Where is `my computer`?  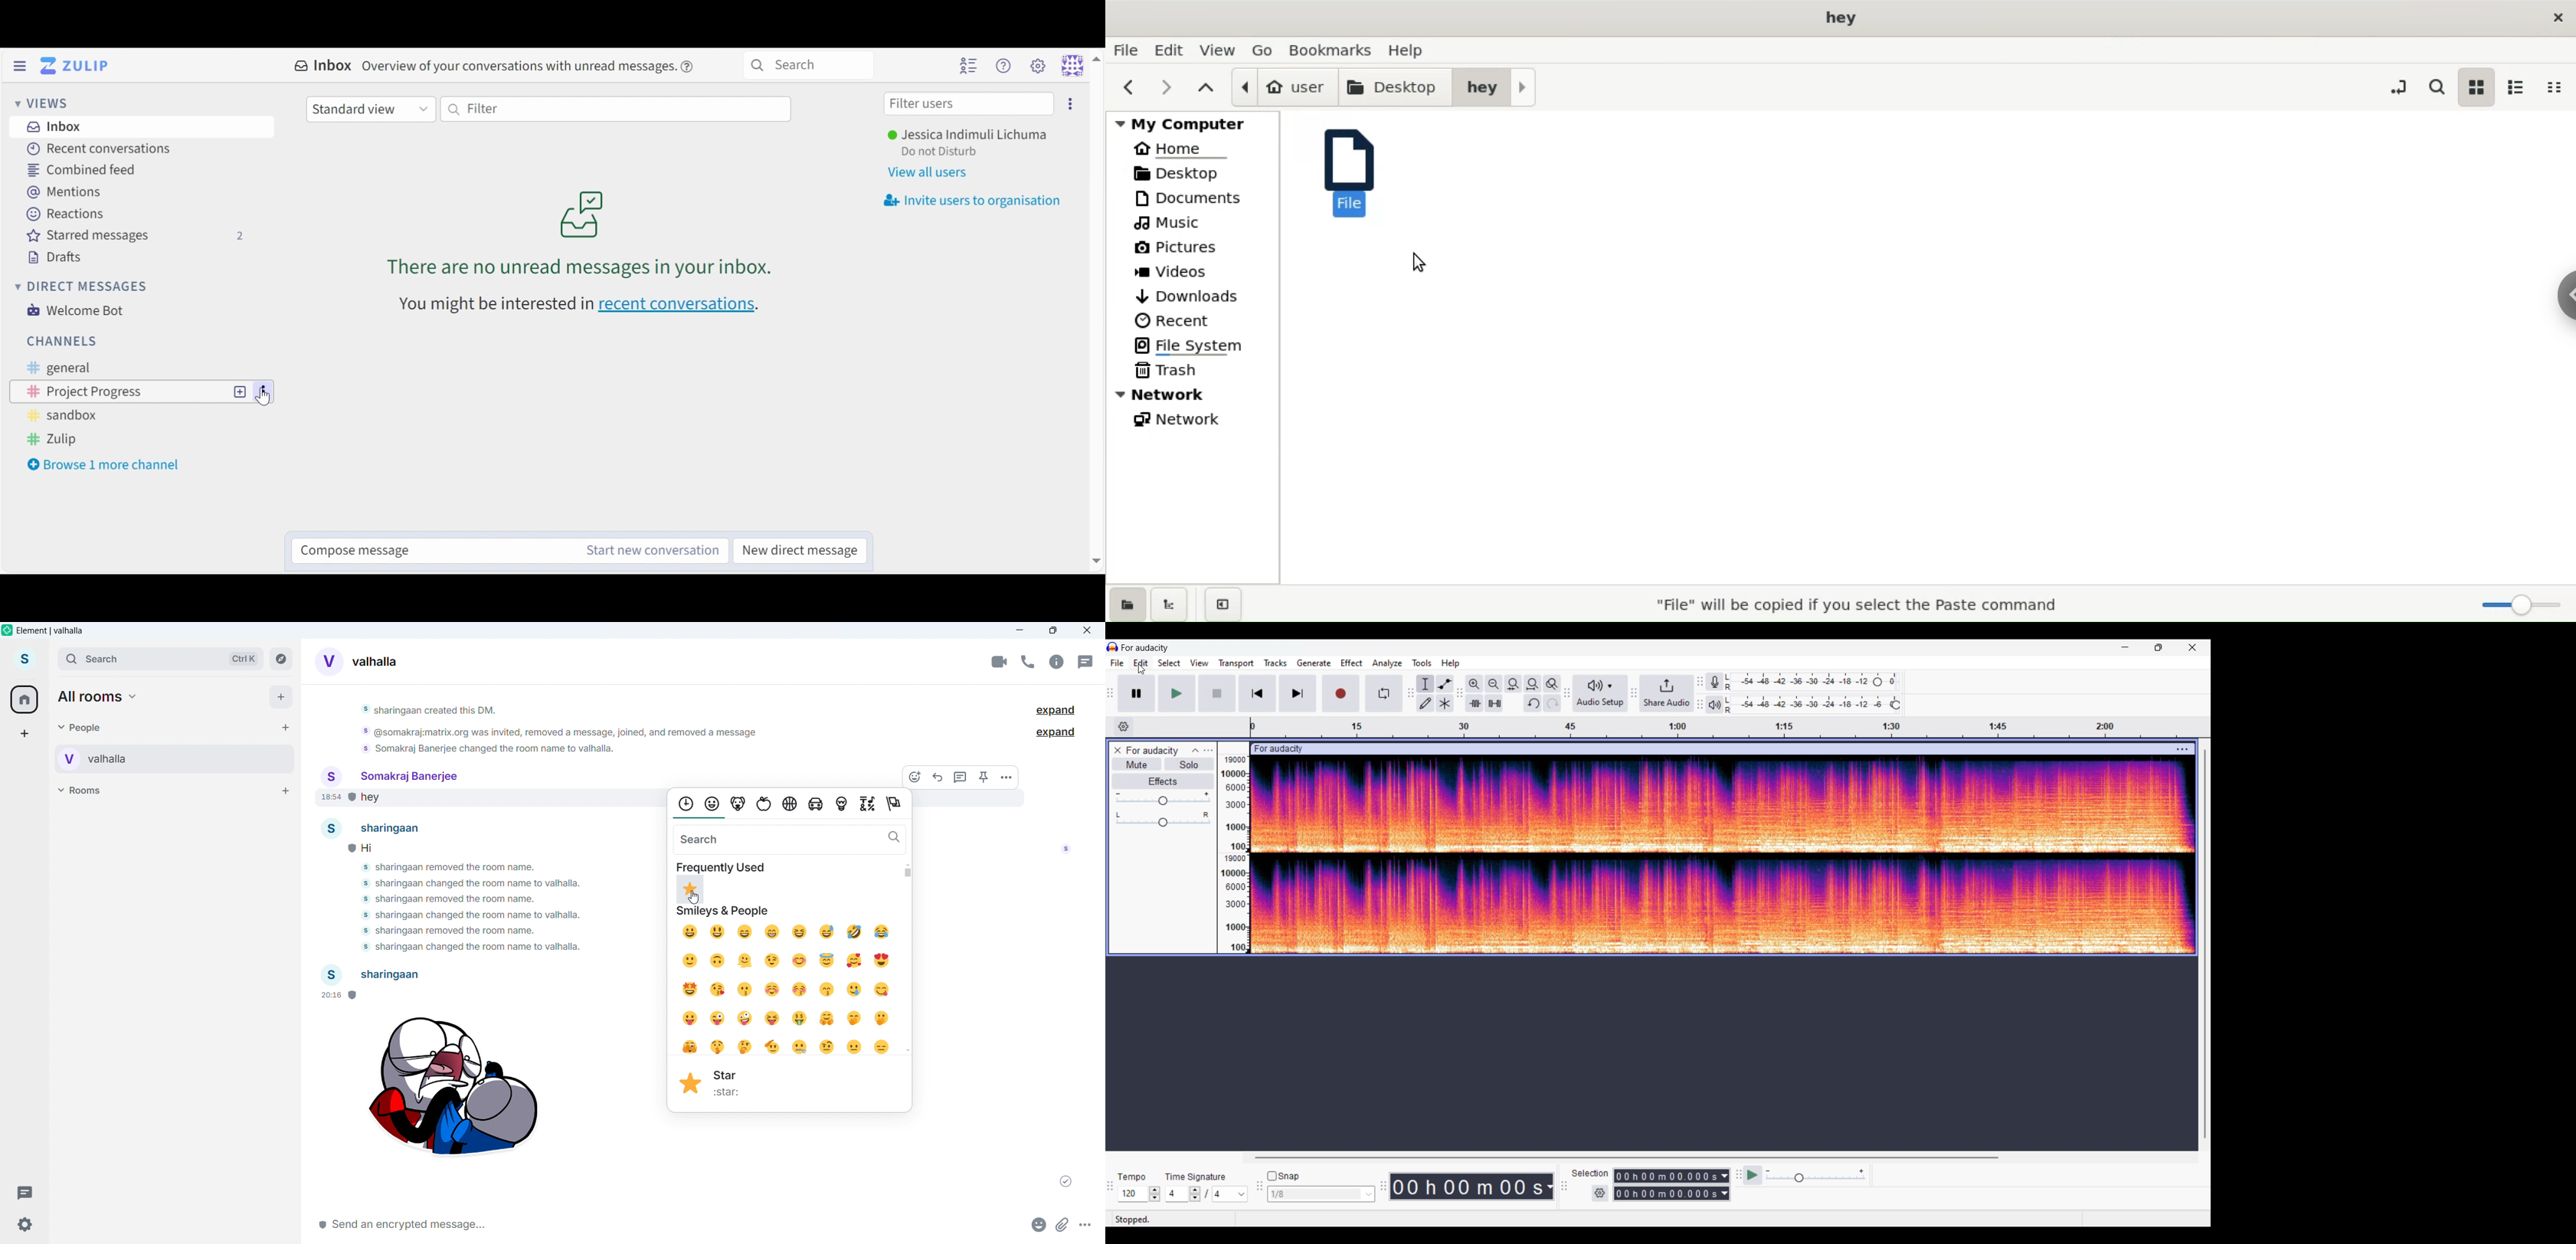
my computer is located at coordinates (1193, 124).